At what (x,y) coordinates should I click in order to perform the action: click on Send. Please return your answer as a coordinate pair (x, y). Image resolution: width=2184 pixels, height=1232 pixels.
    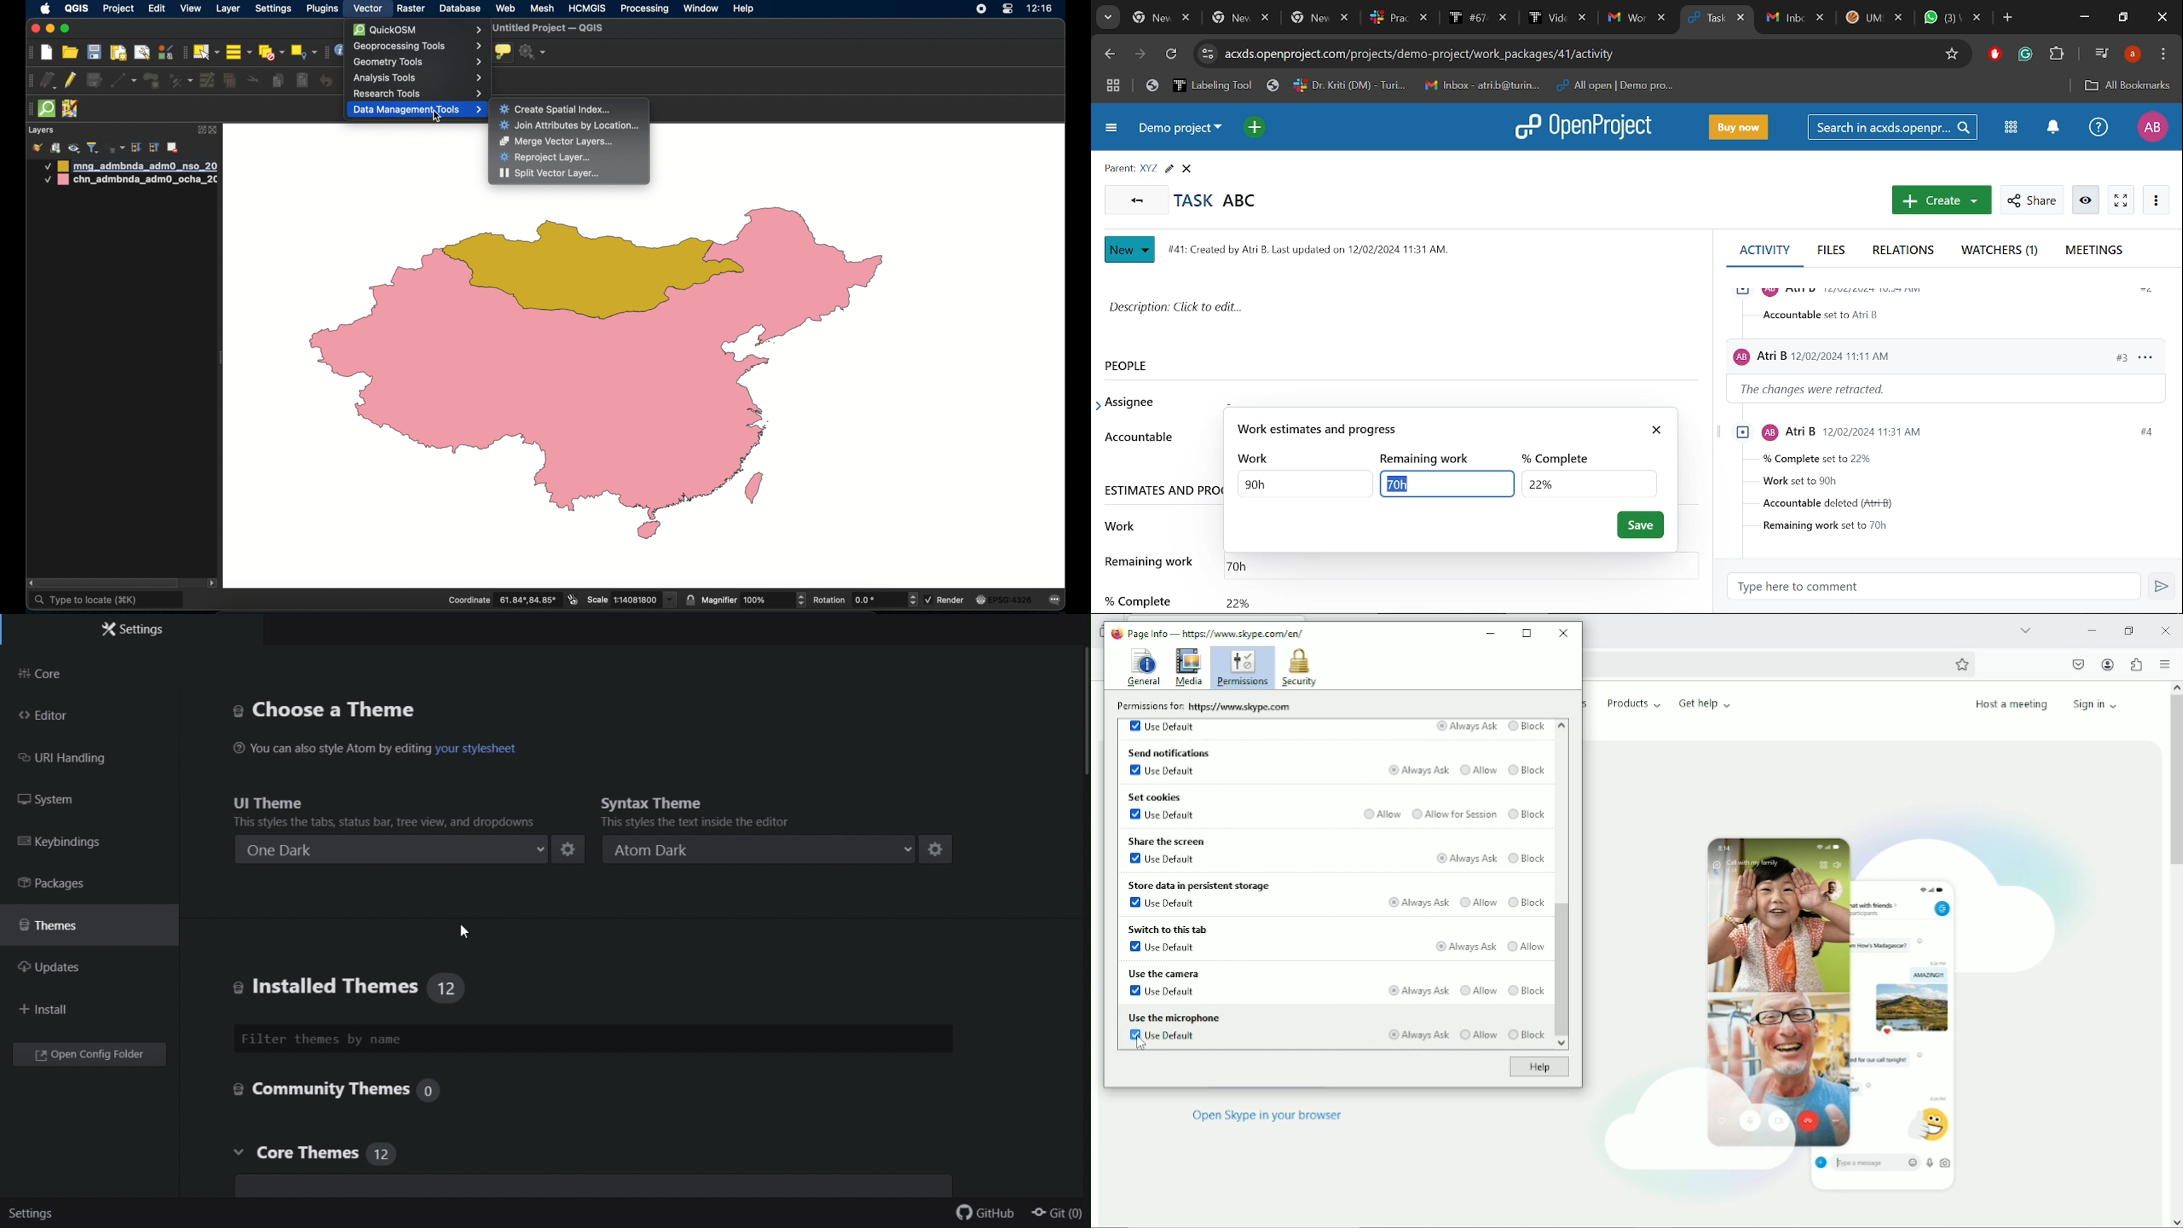
    Looking at the image, I should click on (2164, 588).